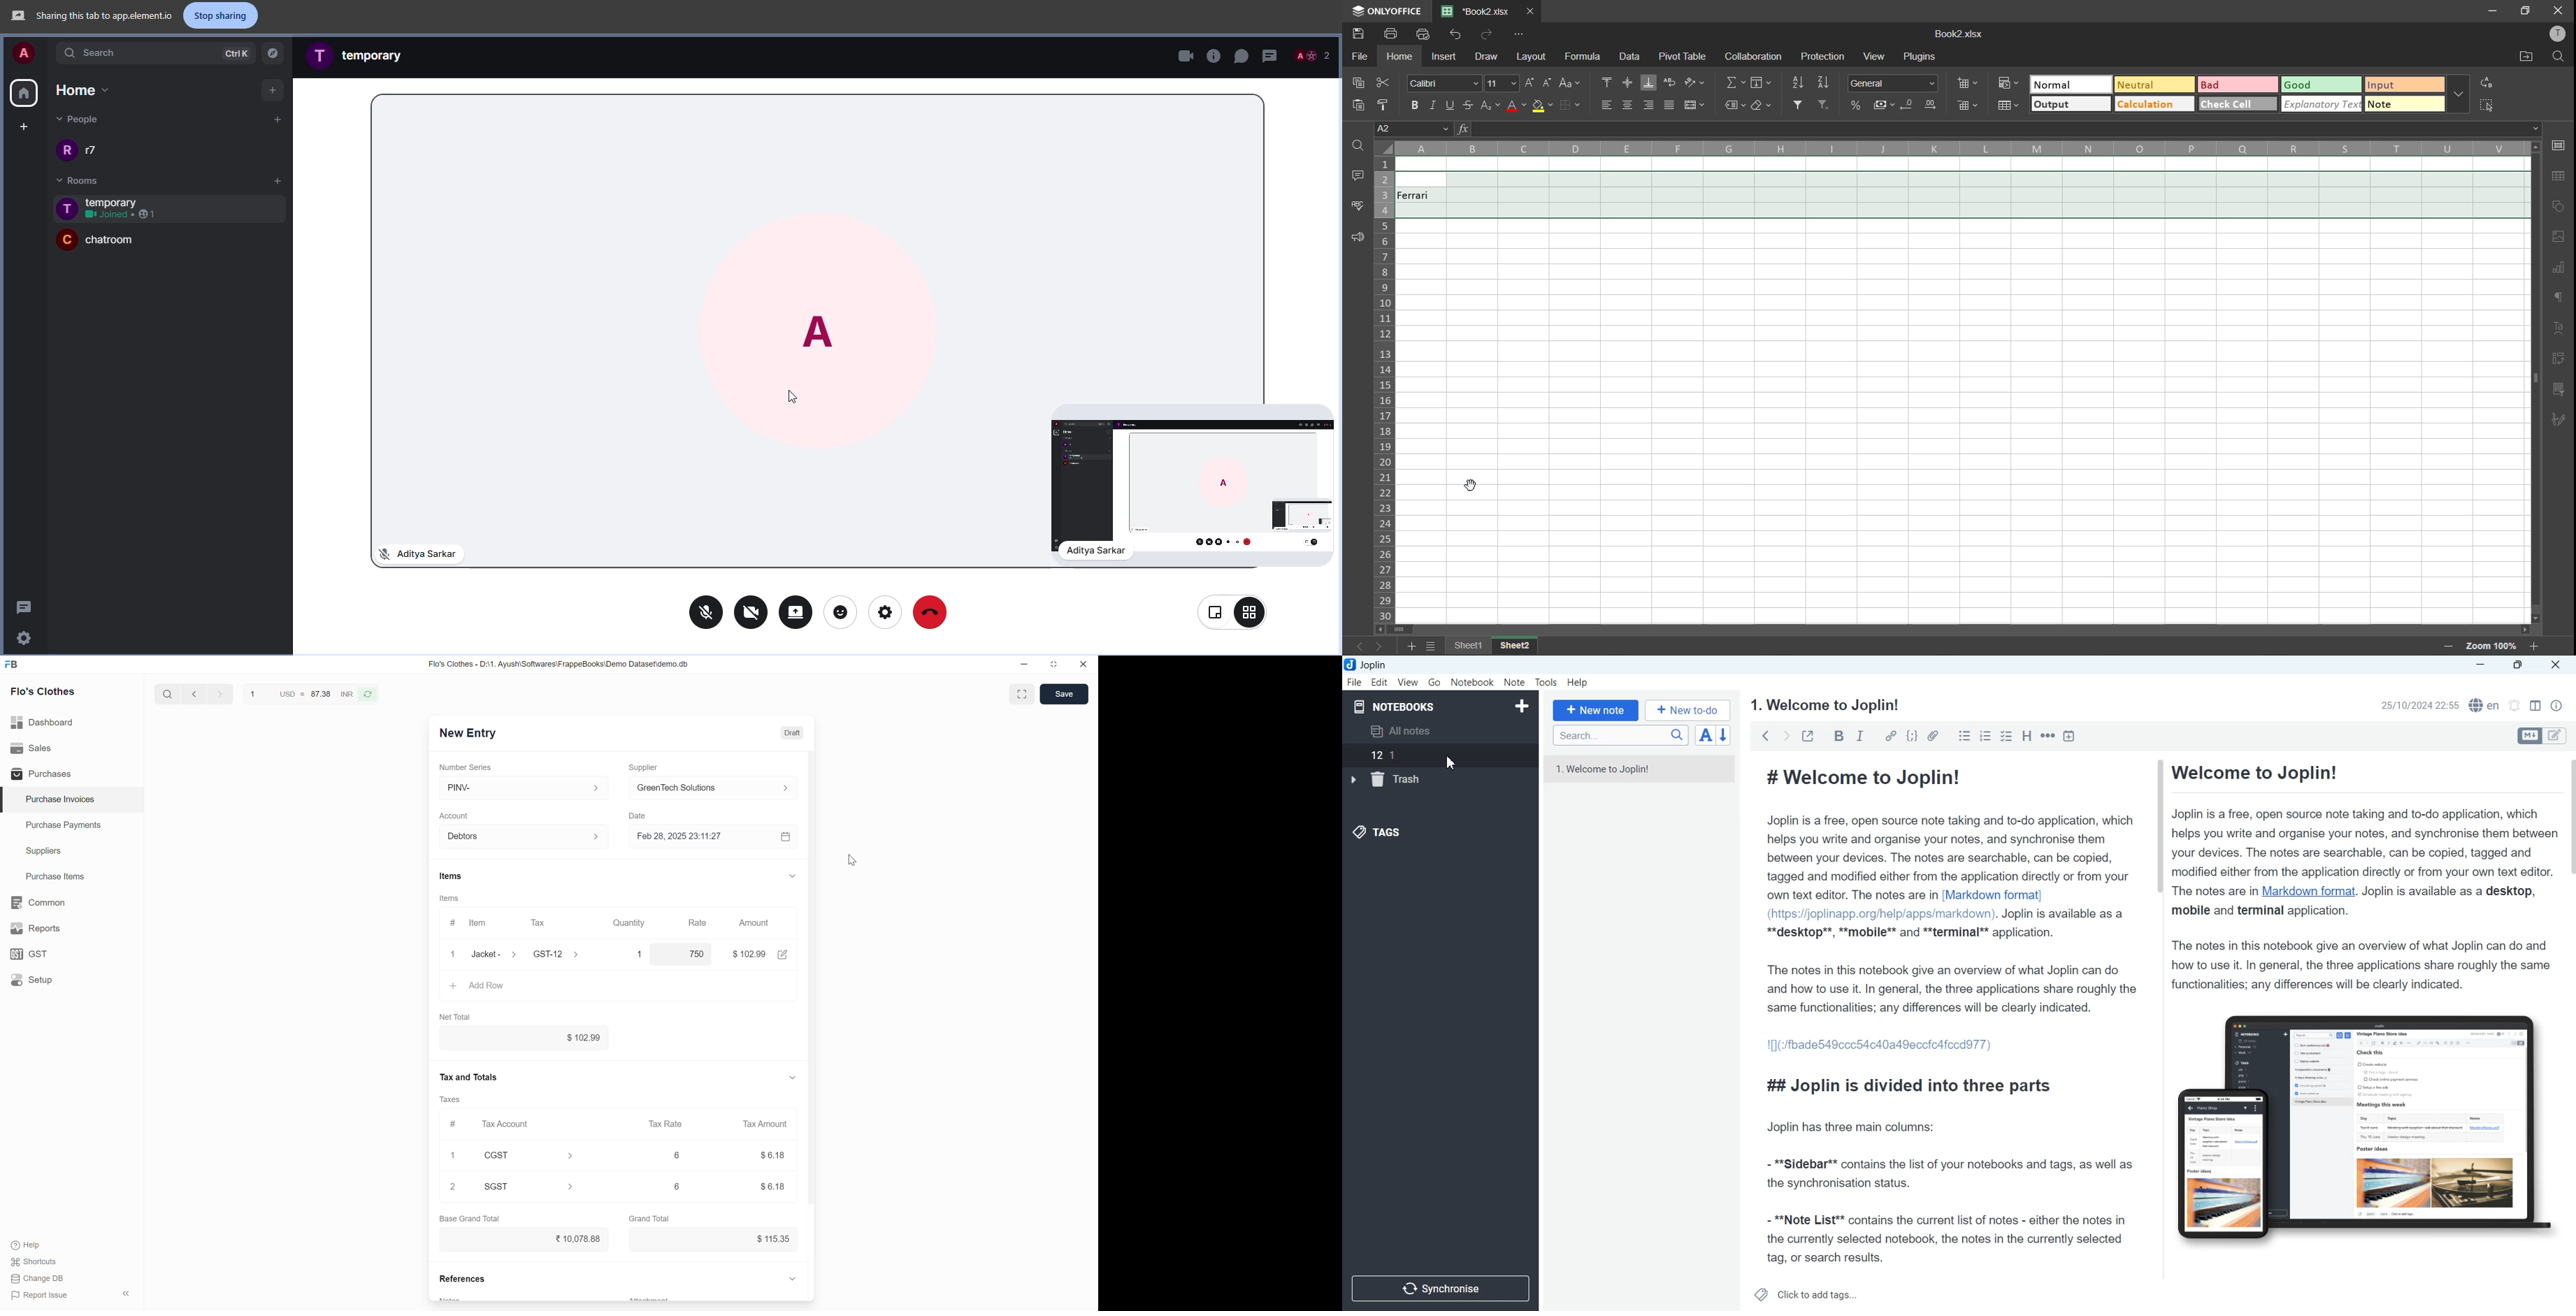 The width and height of the screenshot is (2576, 1316). I want to click on + New note, so click(1596, 710).